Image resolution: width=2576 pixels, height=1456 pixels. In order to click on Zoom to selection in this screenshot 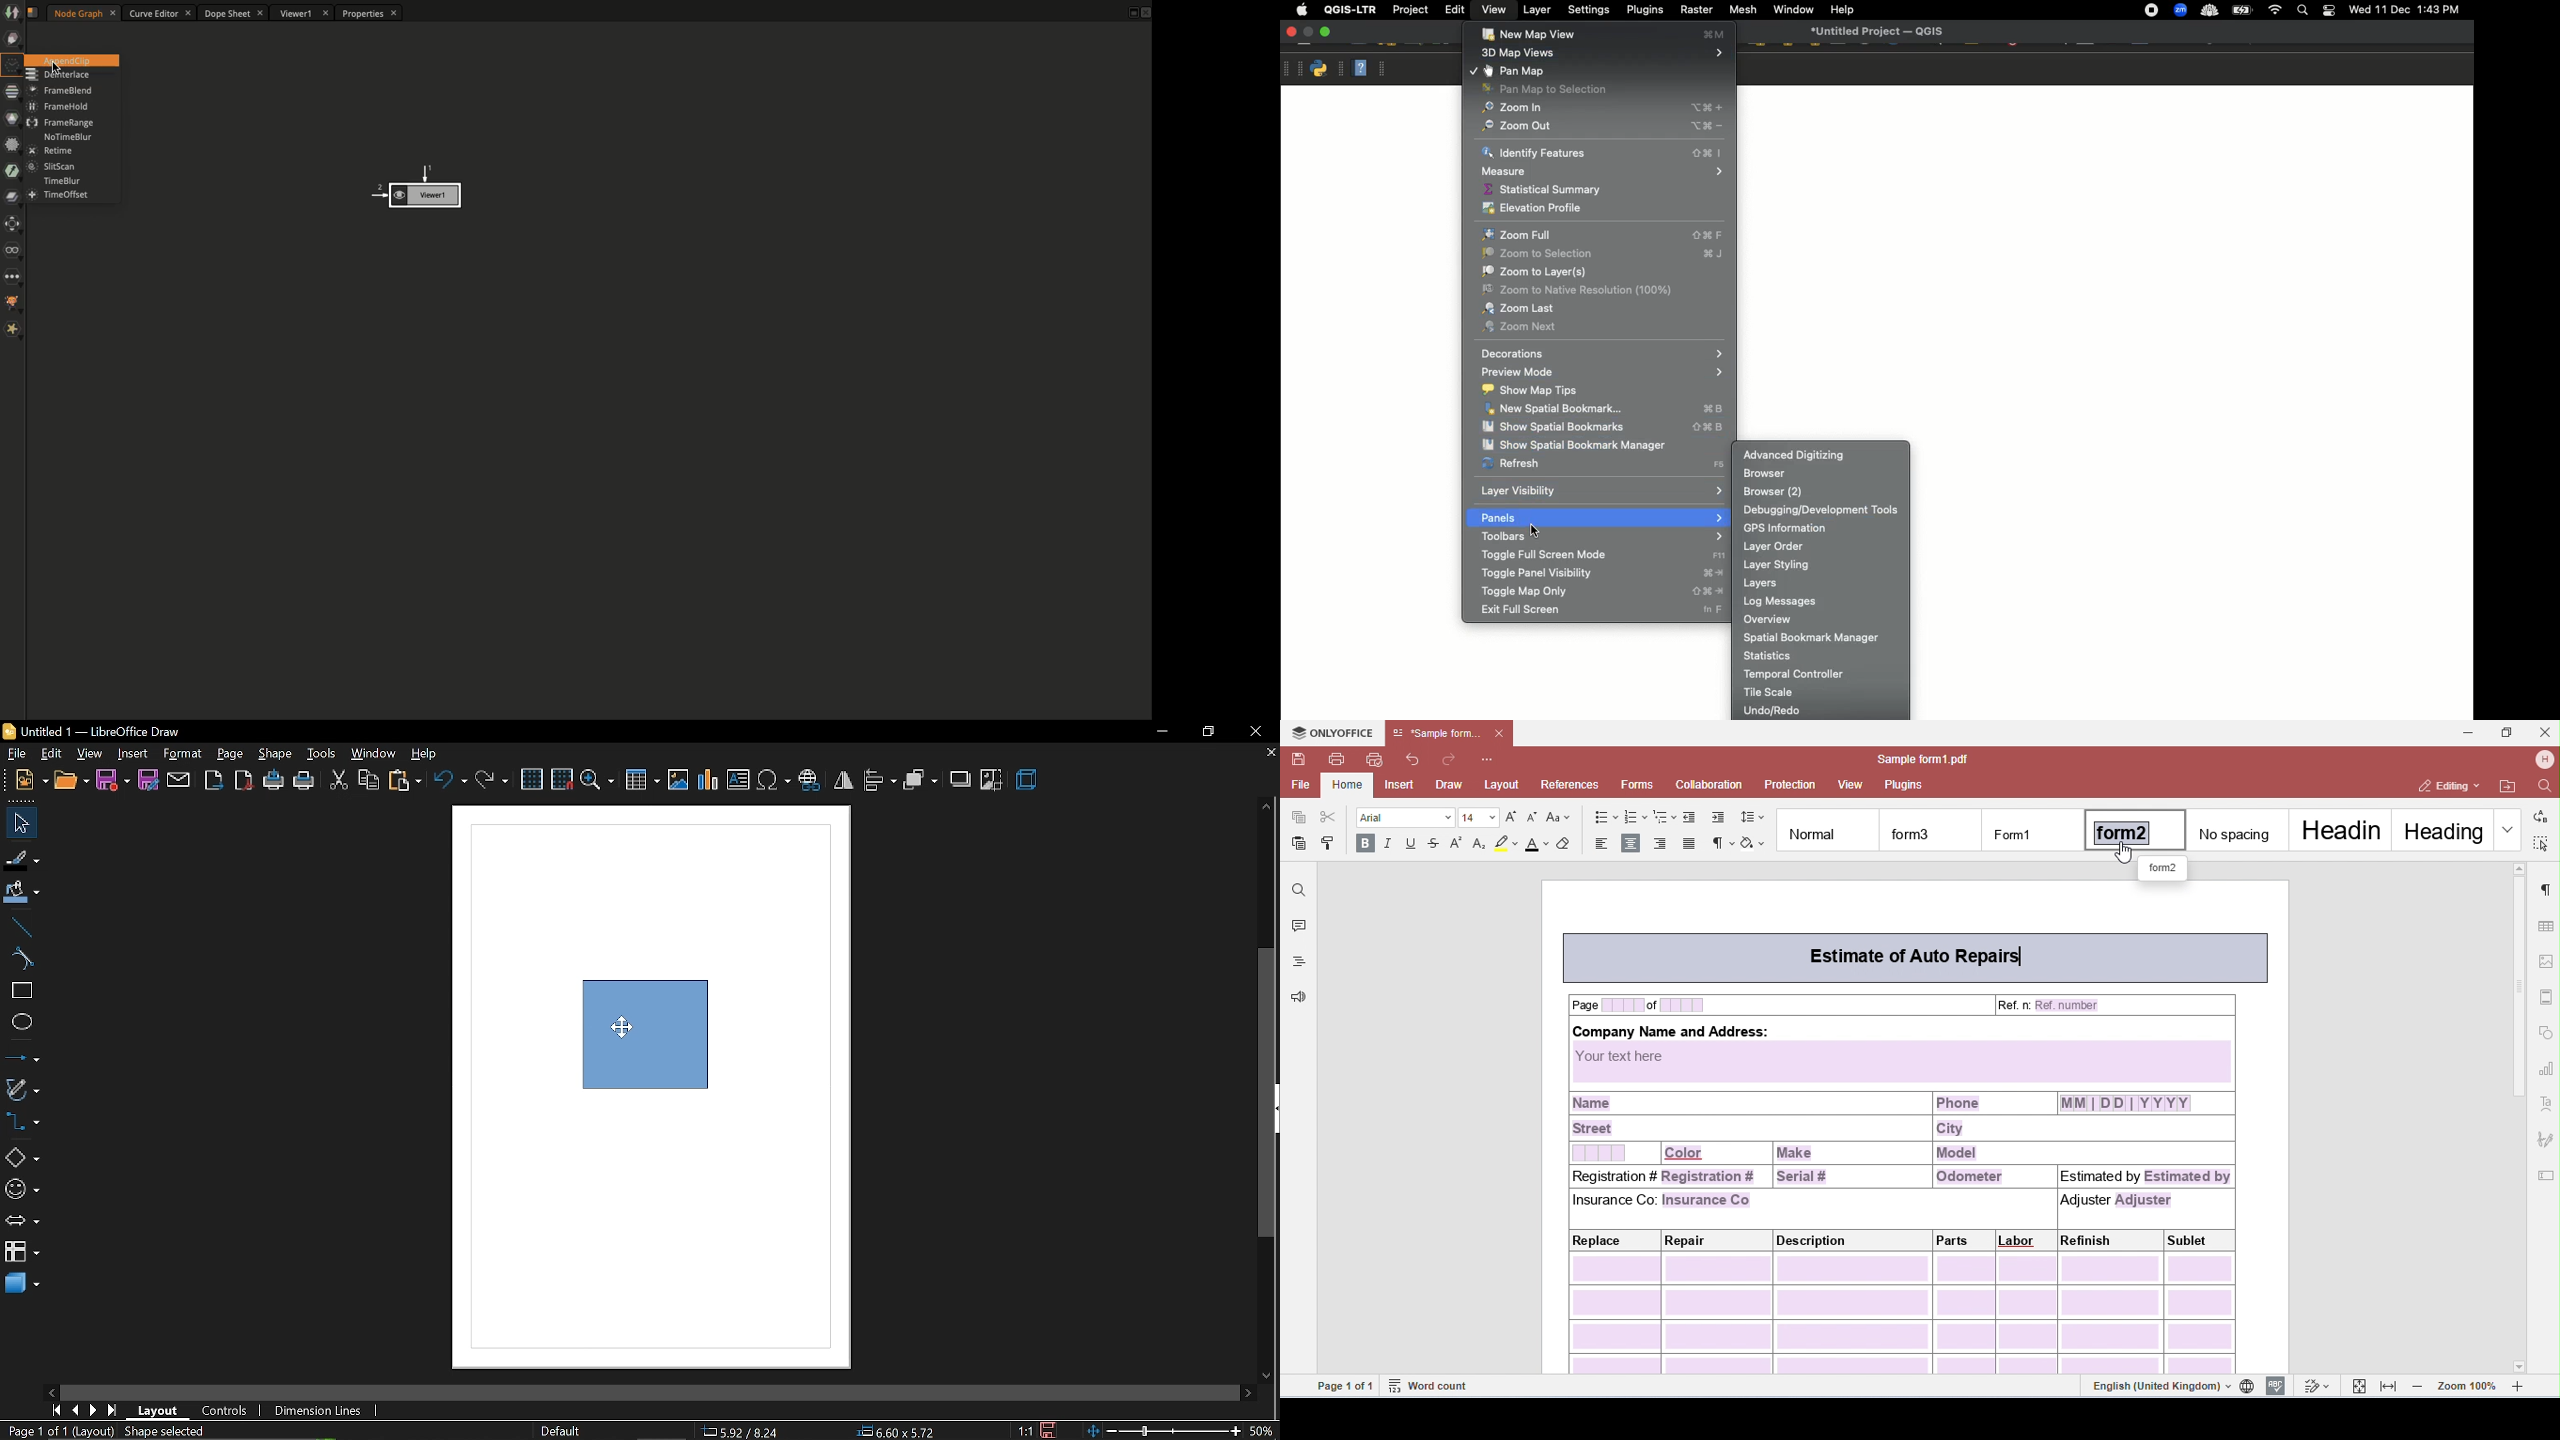, I will do `click(1604, 254)`.